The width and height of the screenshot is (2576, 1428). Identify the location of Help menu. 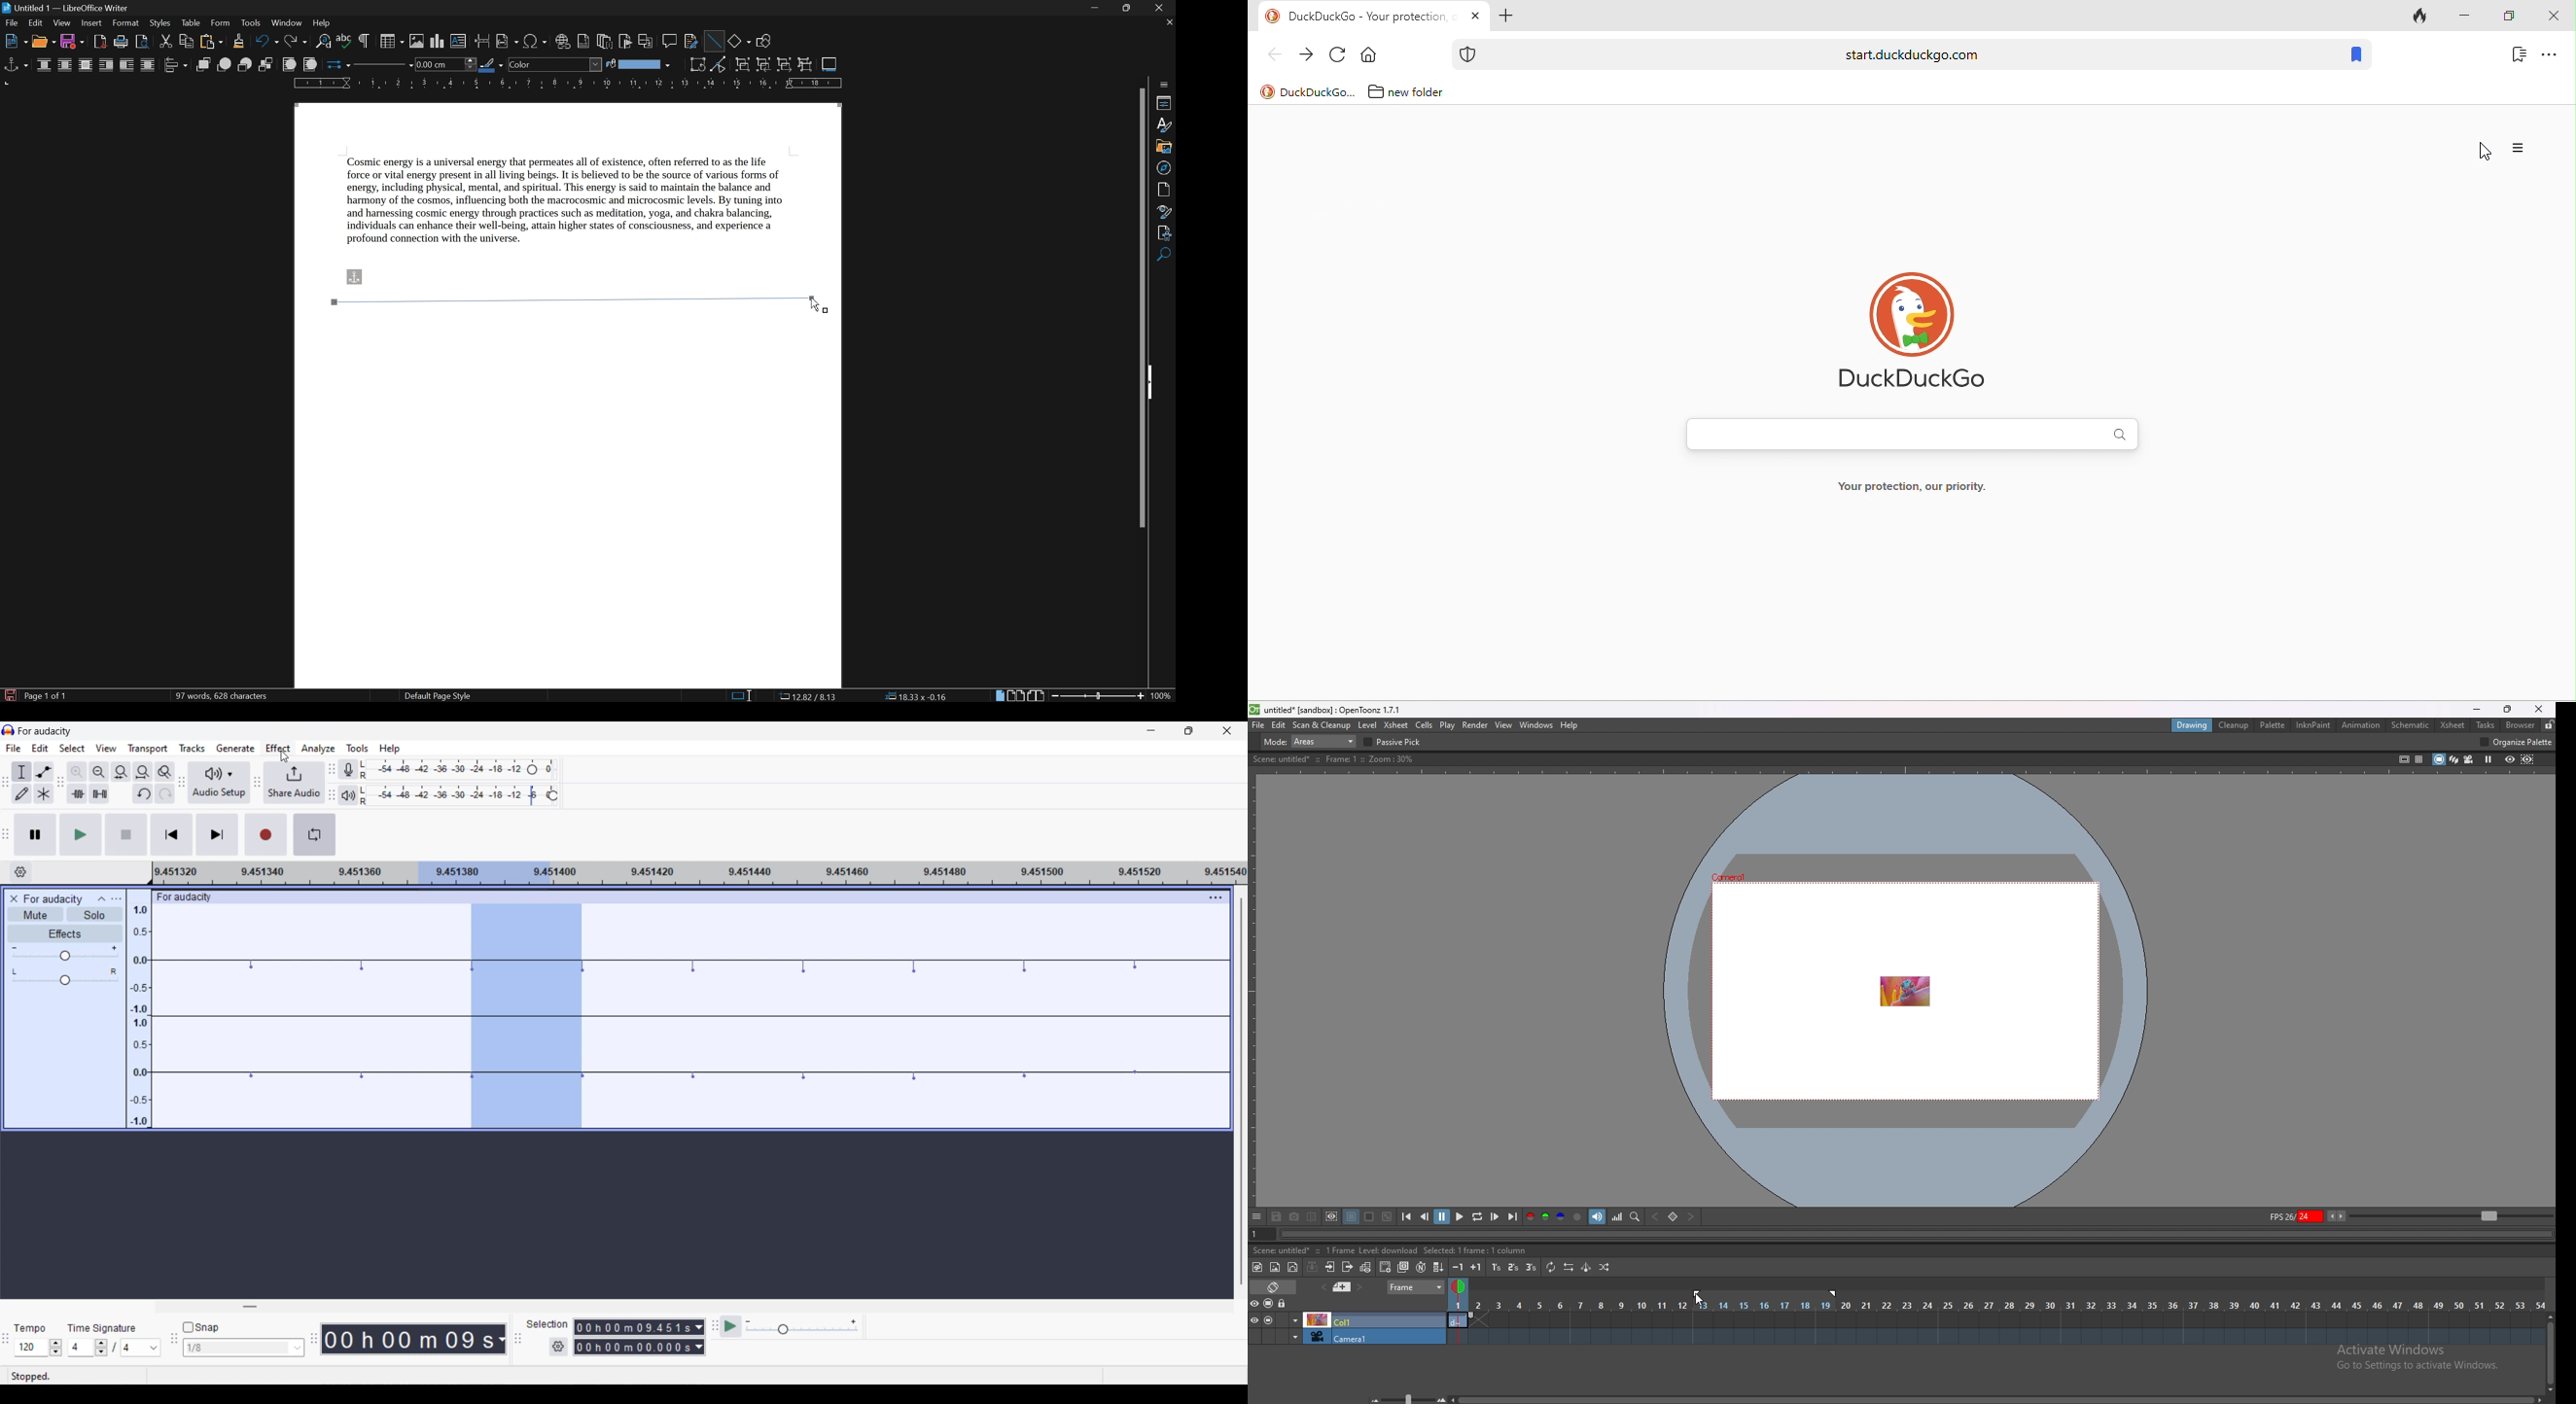
(390, 749).